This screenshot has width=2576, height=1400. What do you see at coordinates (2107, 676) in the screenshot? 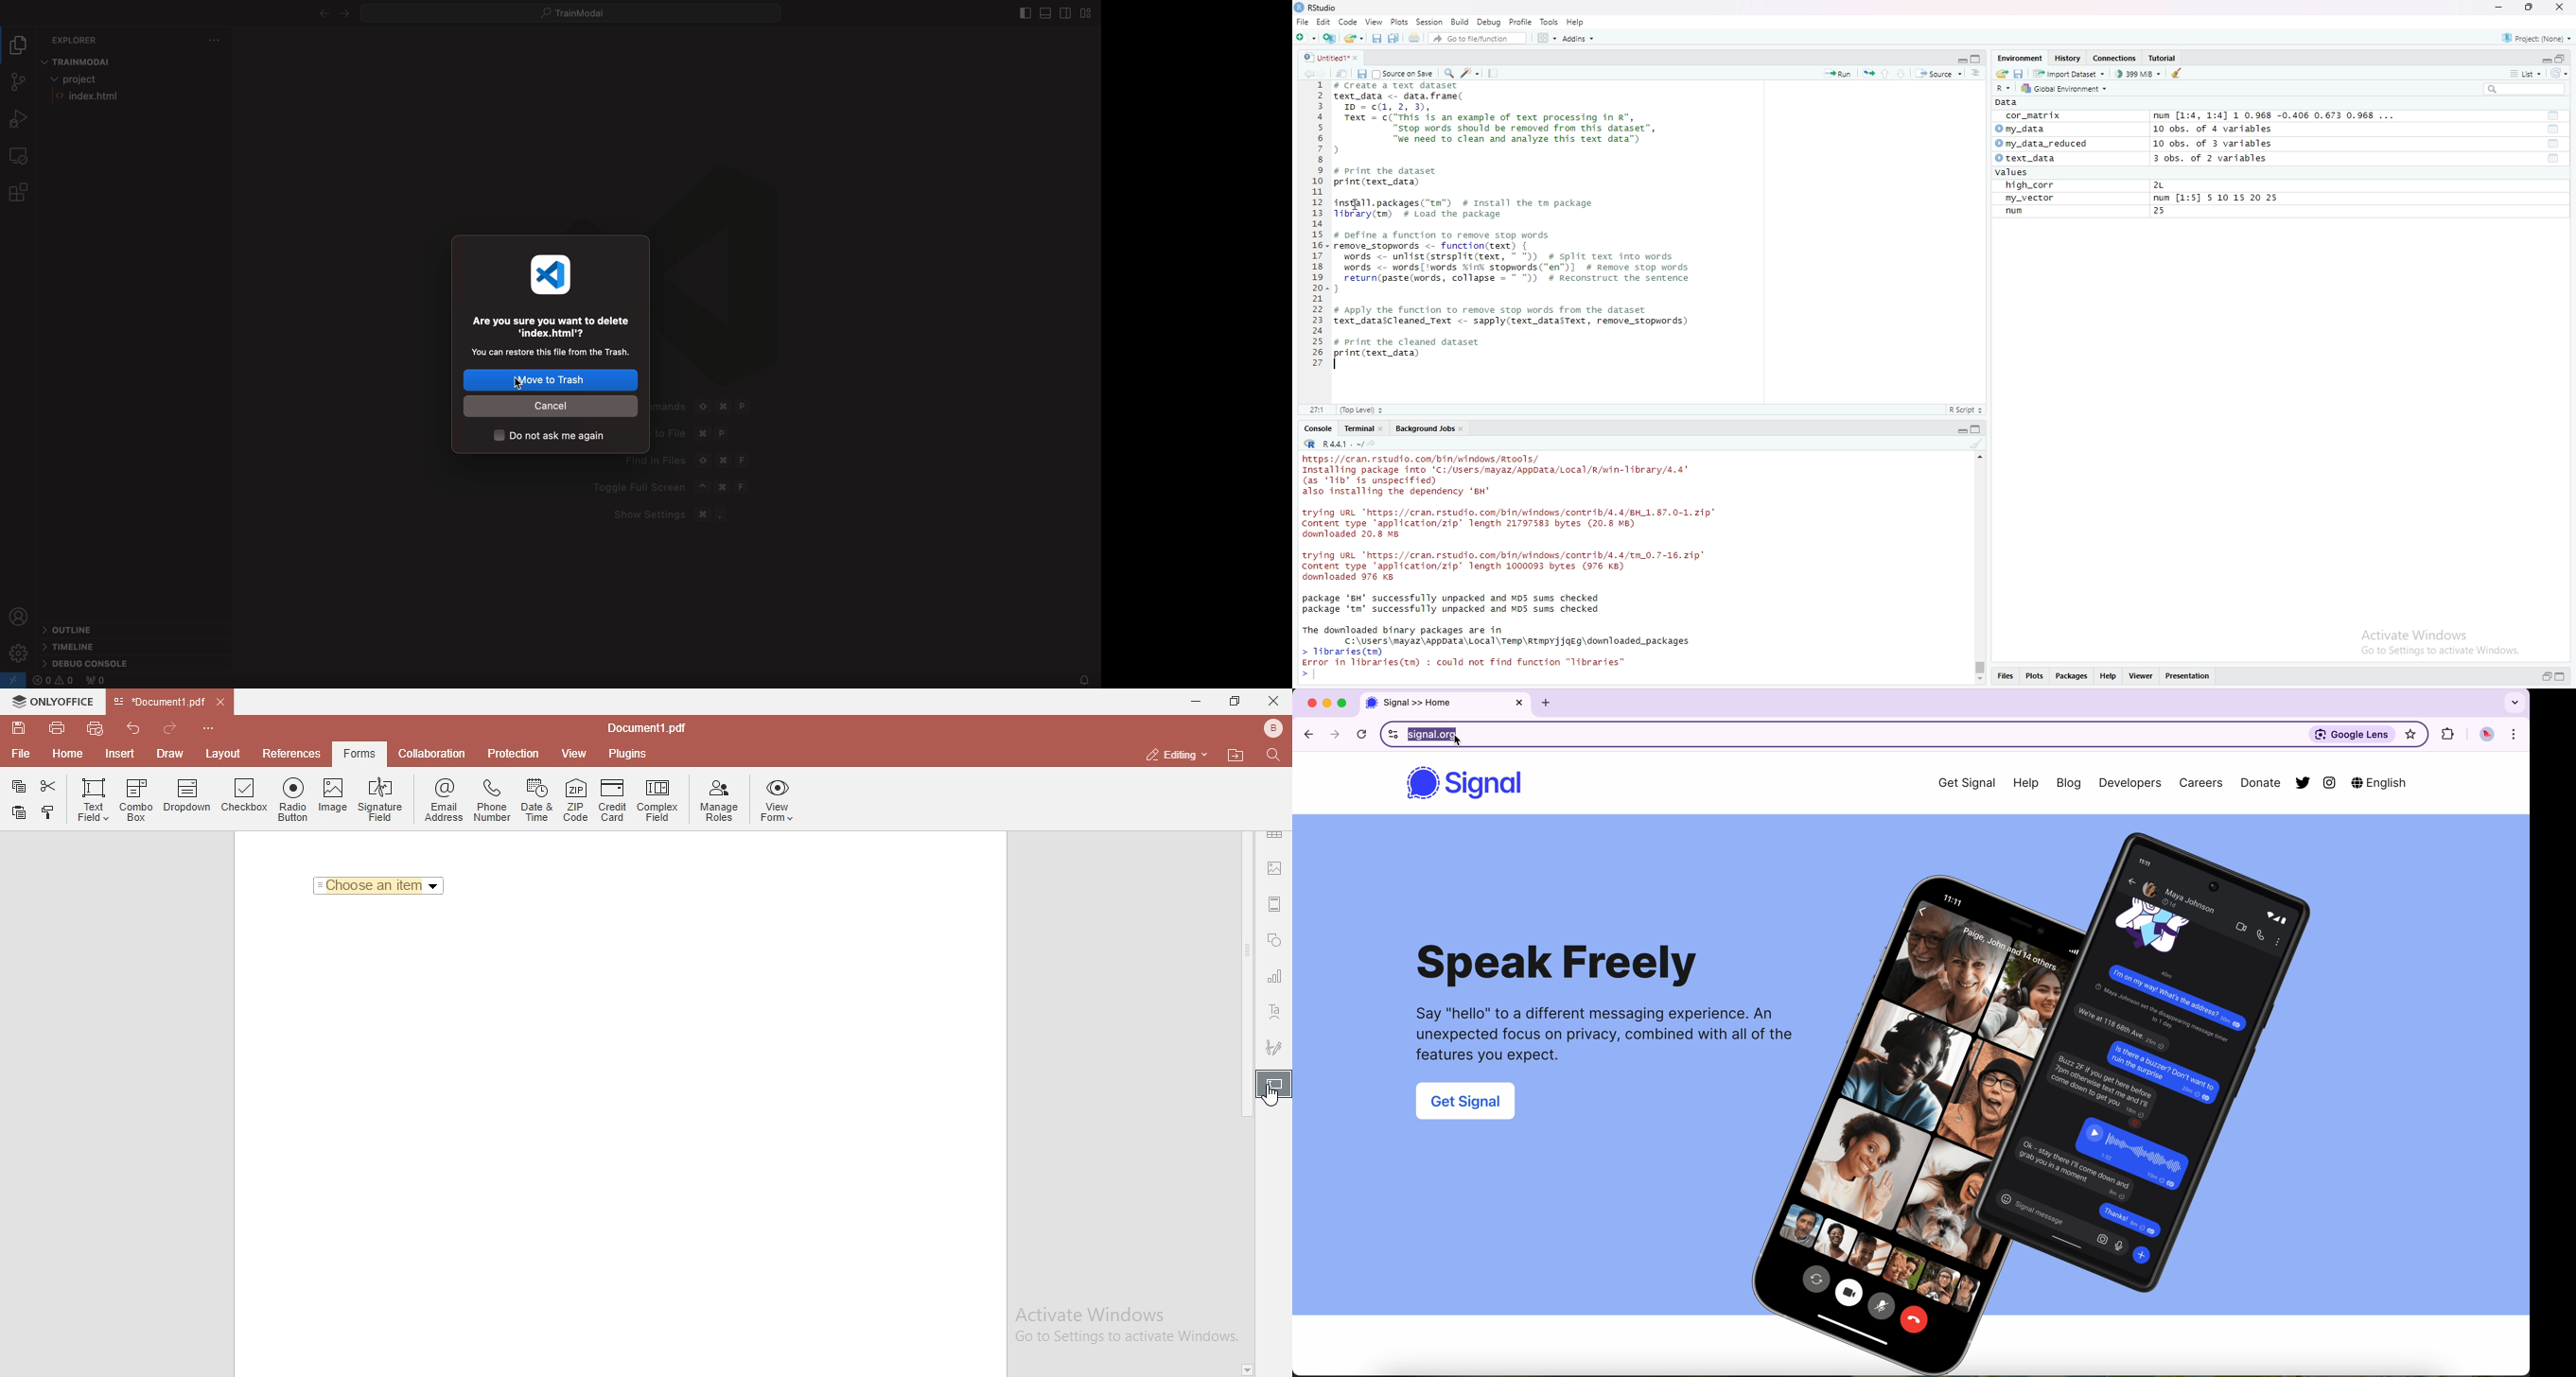
I see `help` at bounding box center [2107, 676].